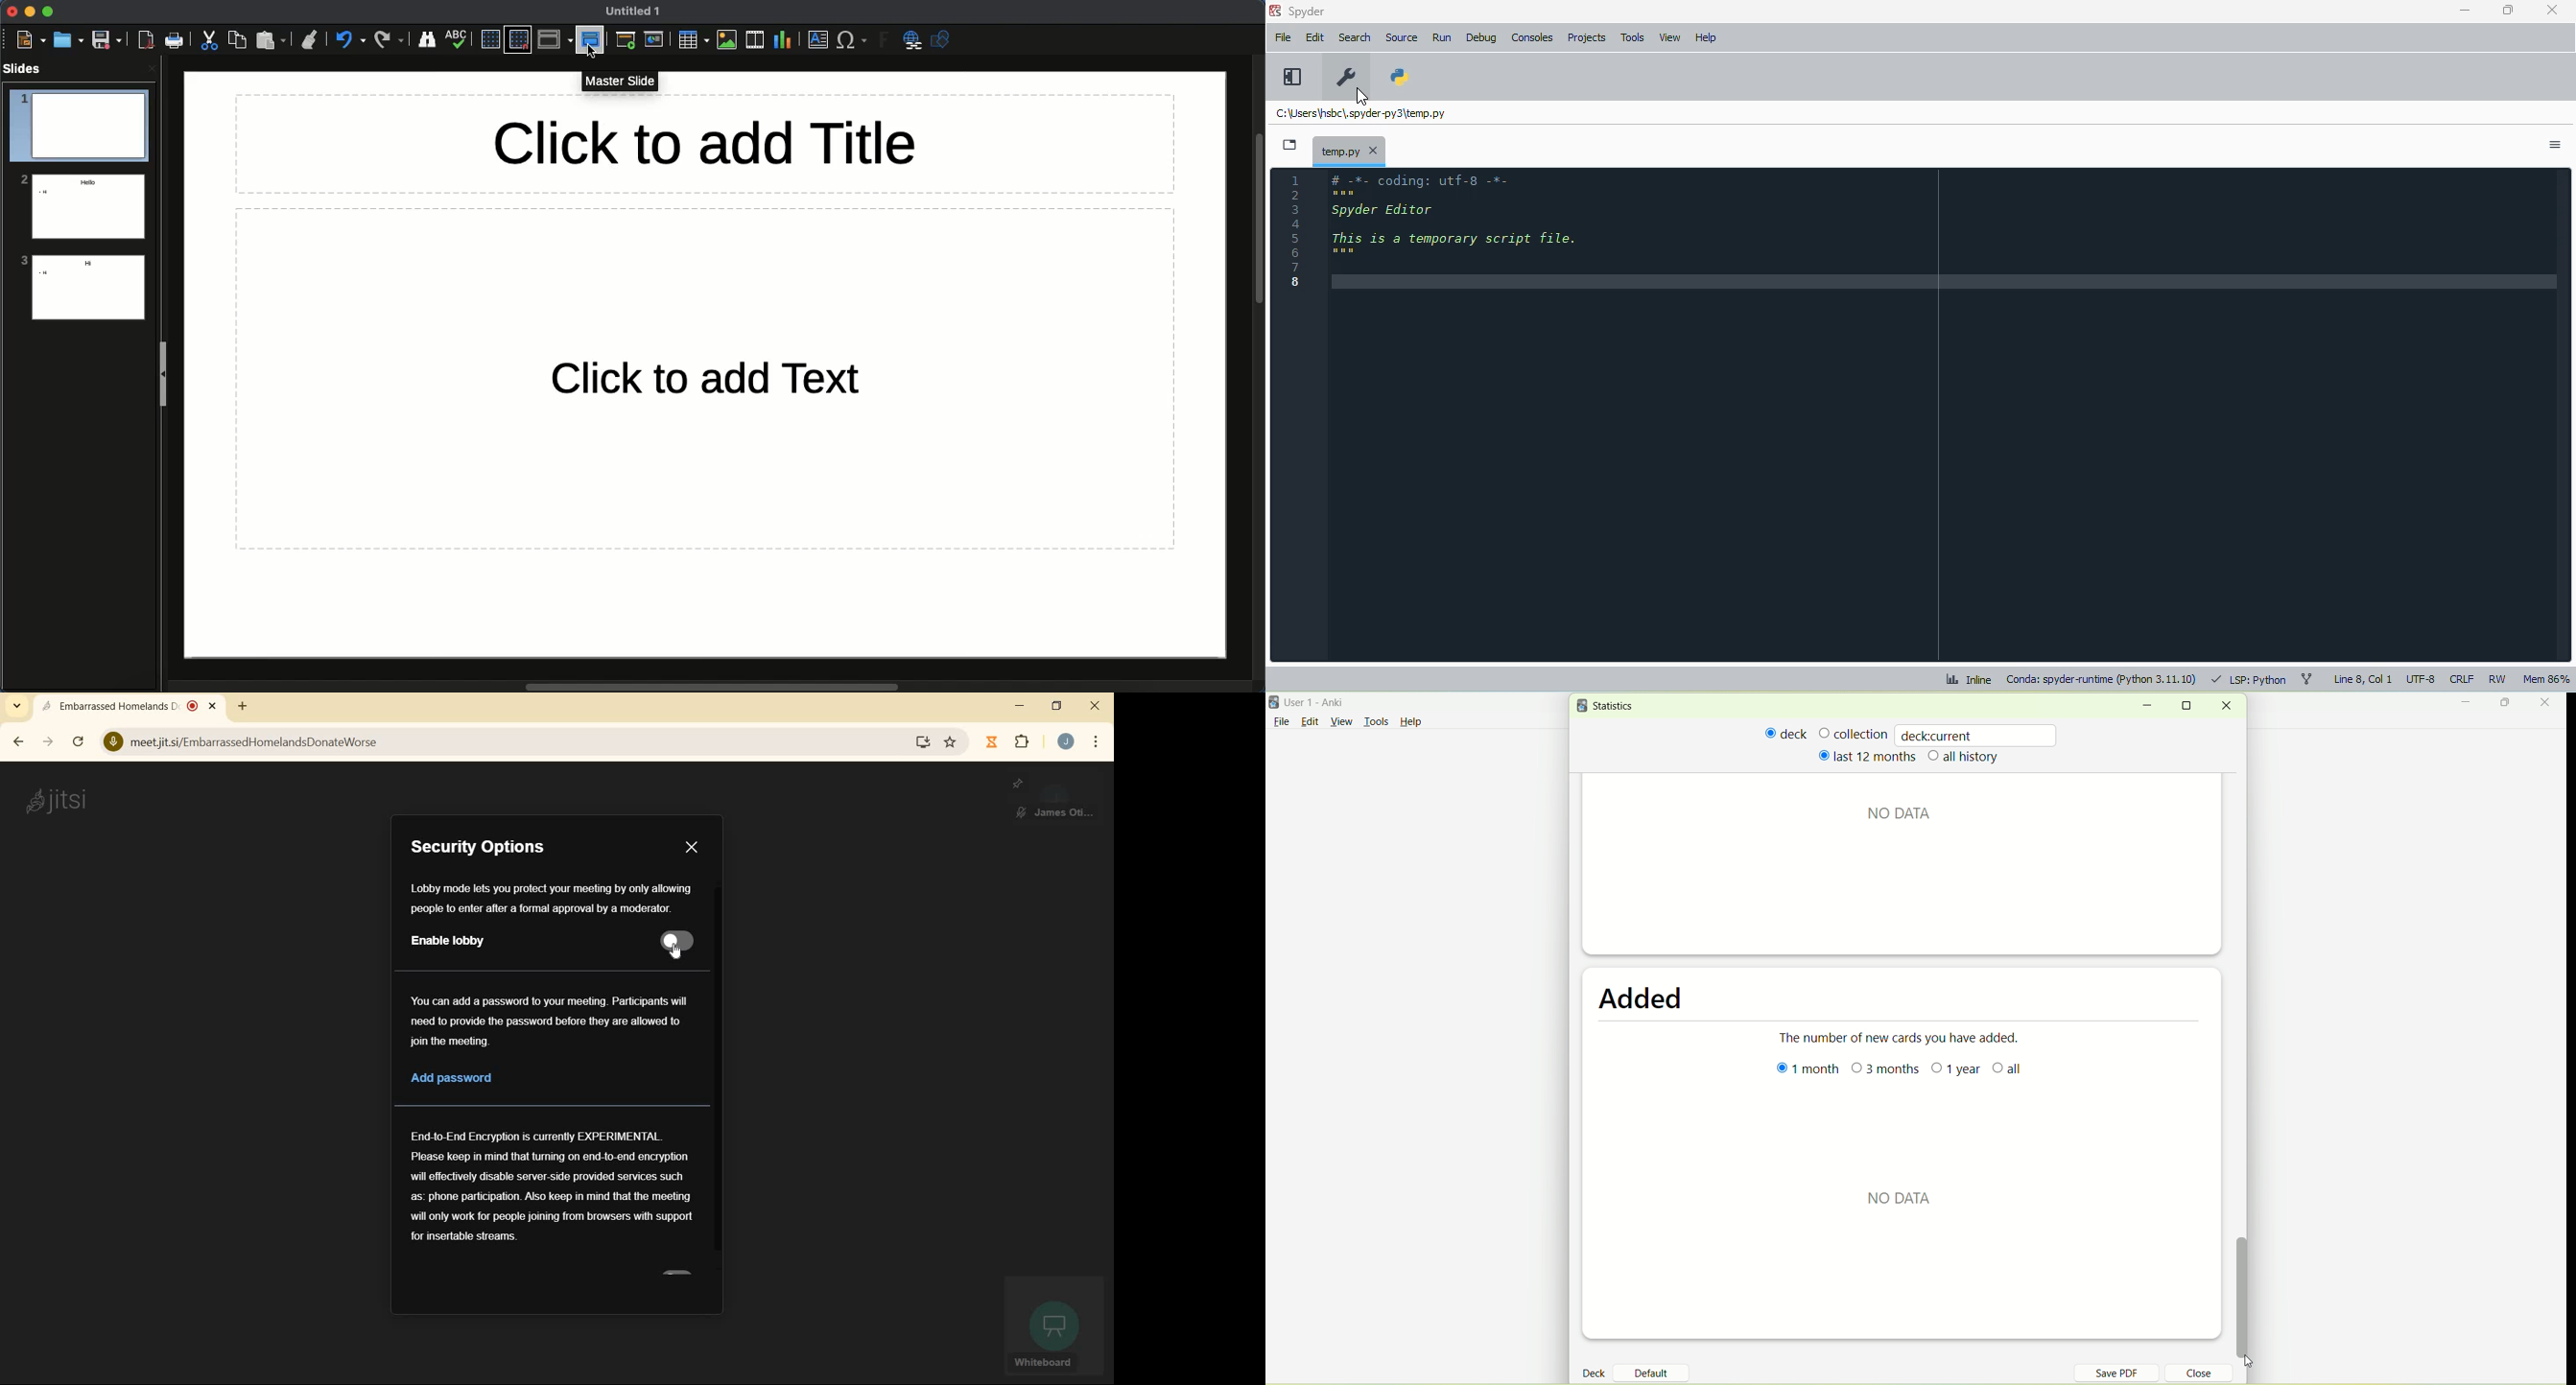 This screenshot has width=2576, height=1400. What do you see at coordinates (1398, 76) in the screenshot?
I see `PYTHONPATH manager` at bounding box center [1398, 76].